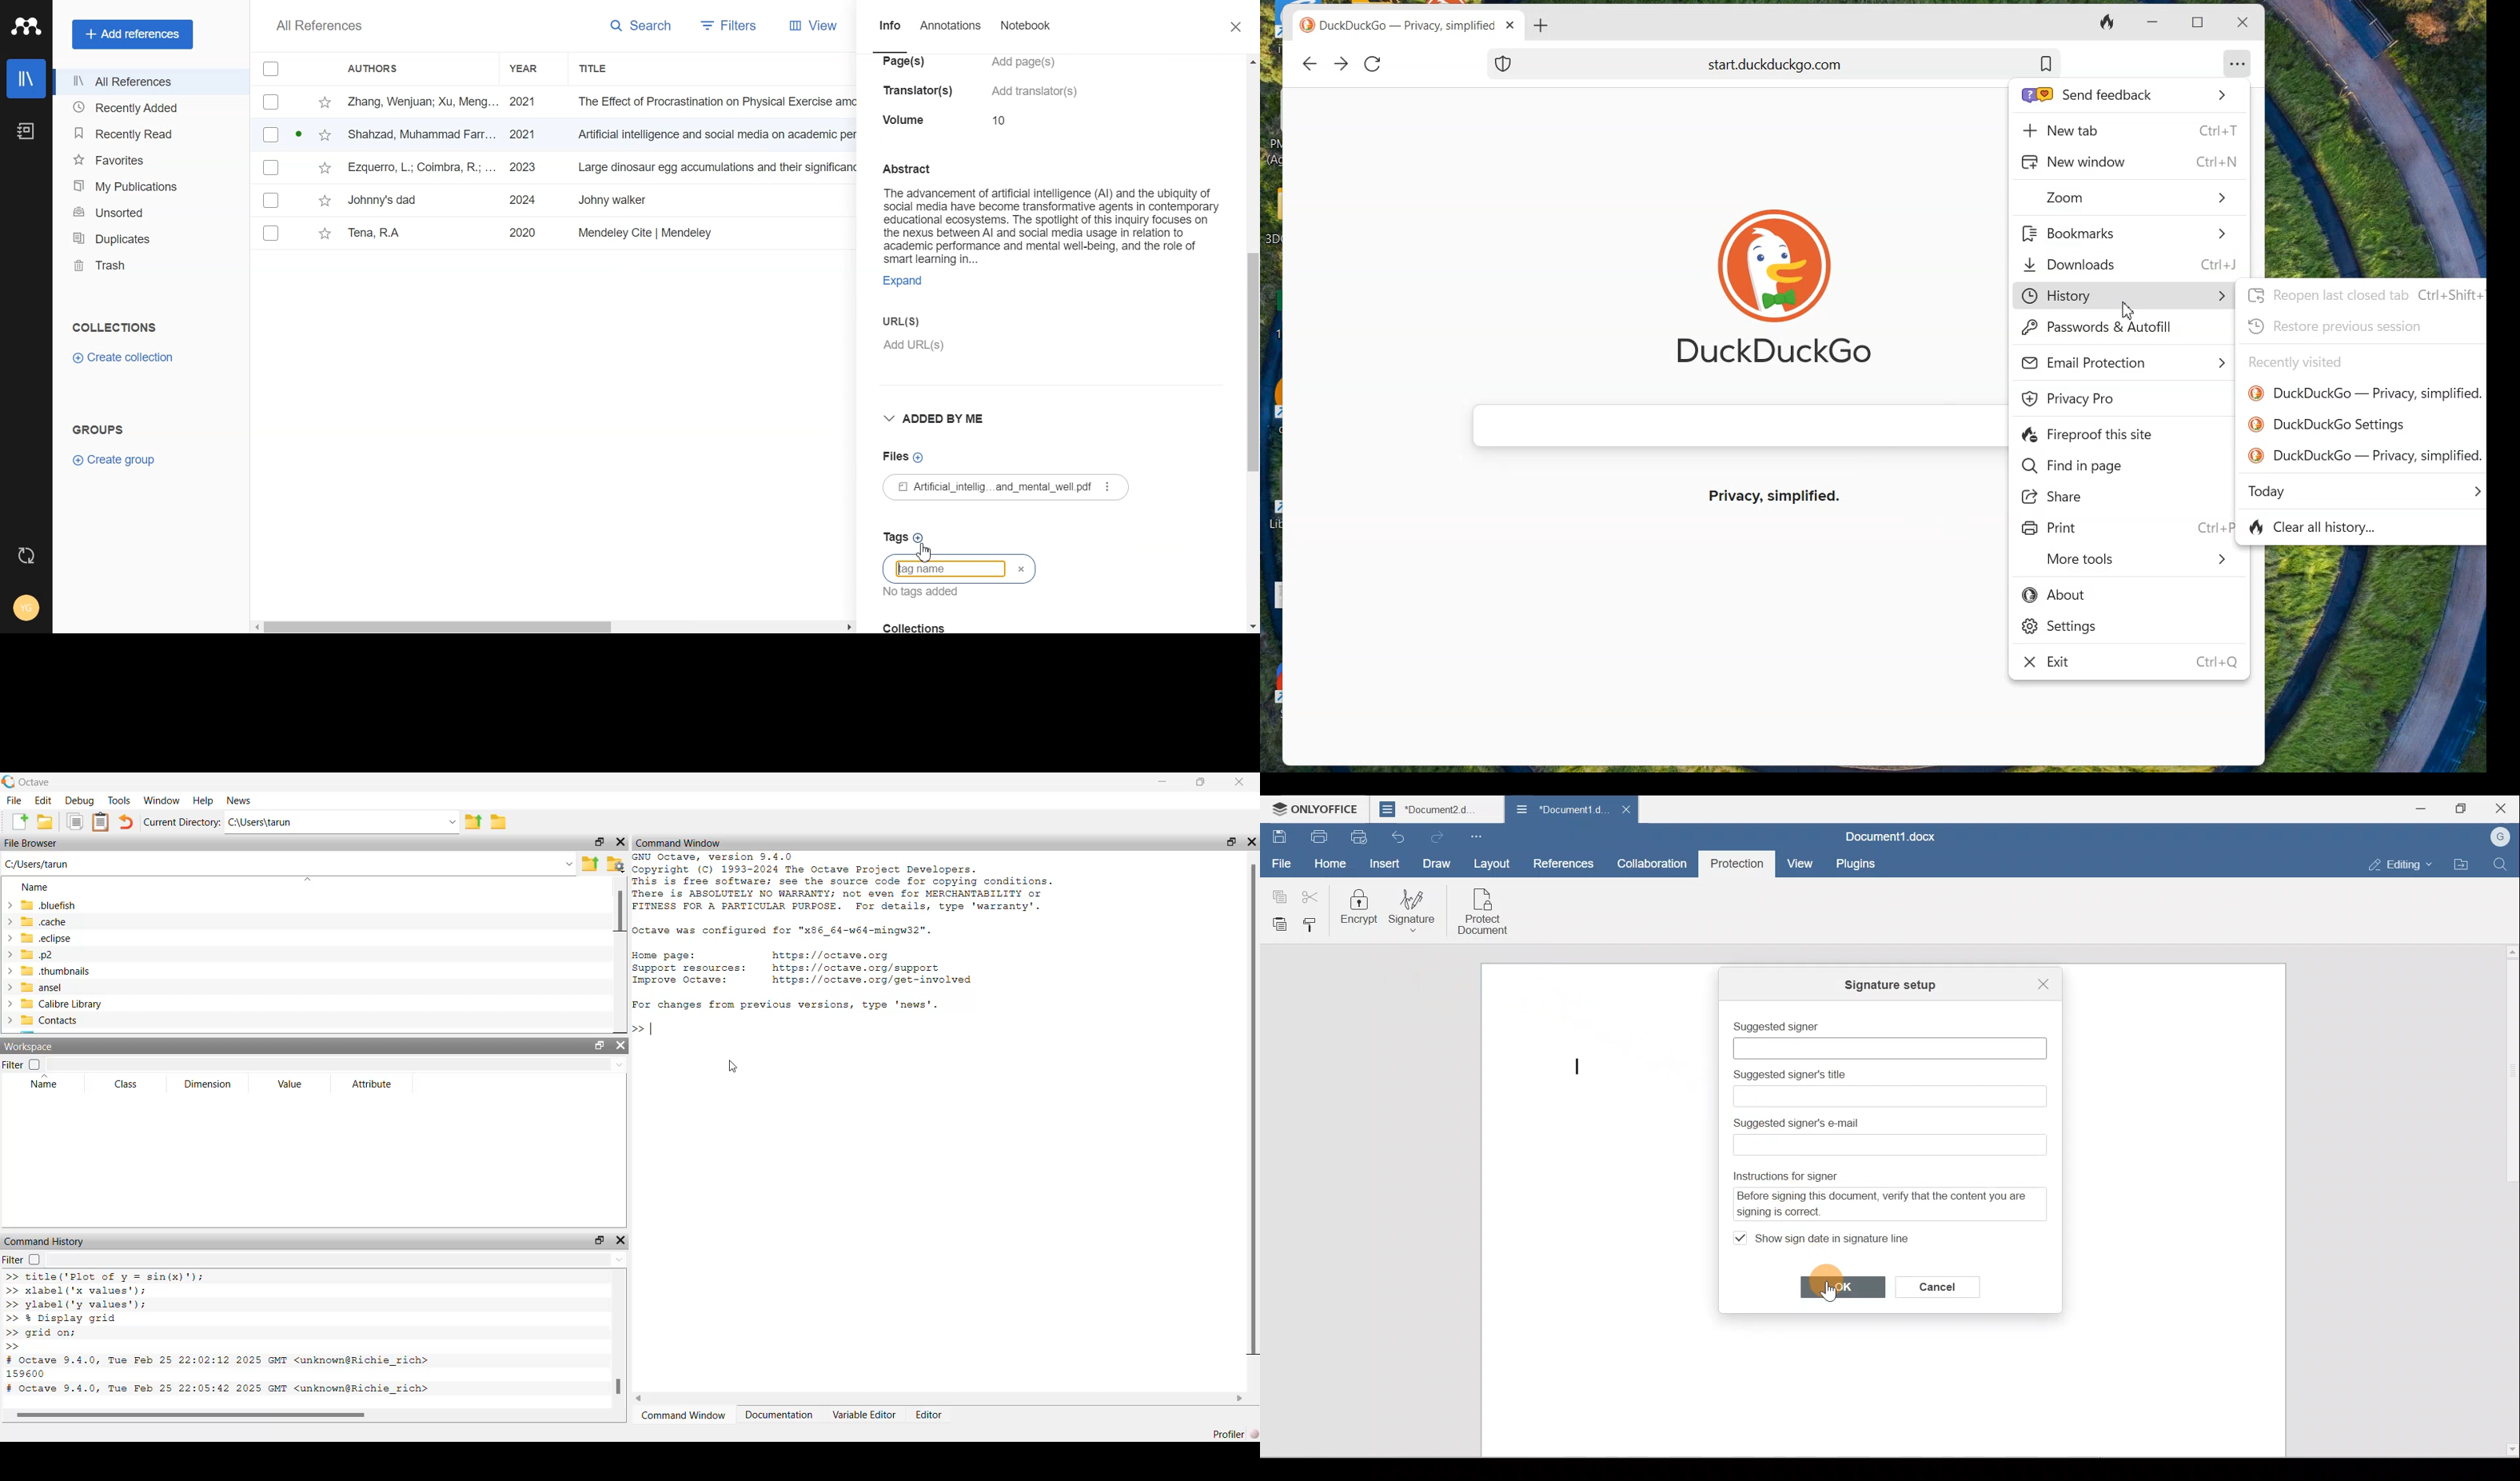 This screenshot has width=2520, height=1484. Describe the element at coordinates (1843, 1286) in the screenshot. I see `OK` at that location.